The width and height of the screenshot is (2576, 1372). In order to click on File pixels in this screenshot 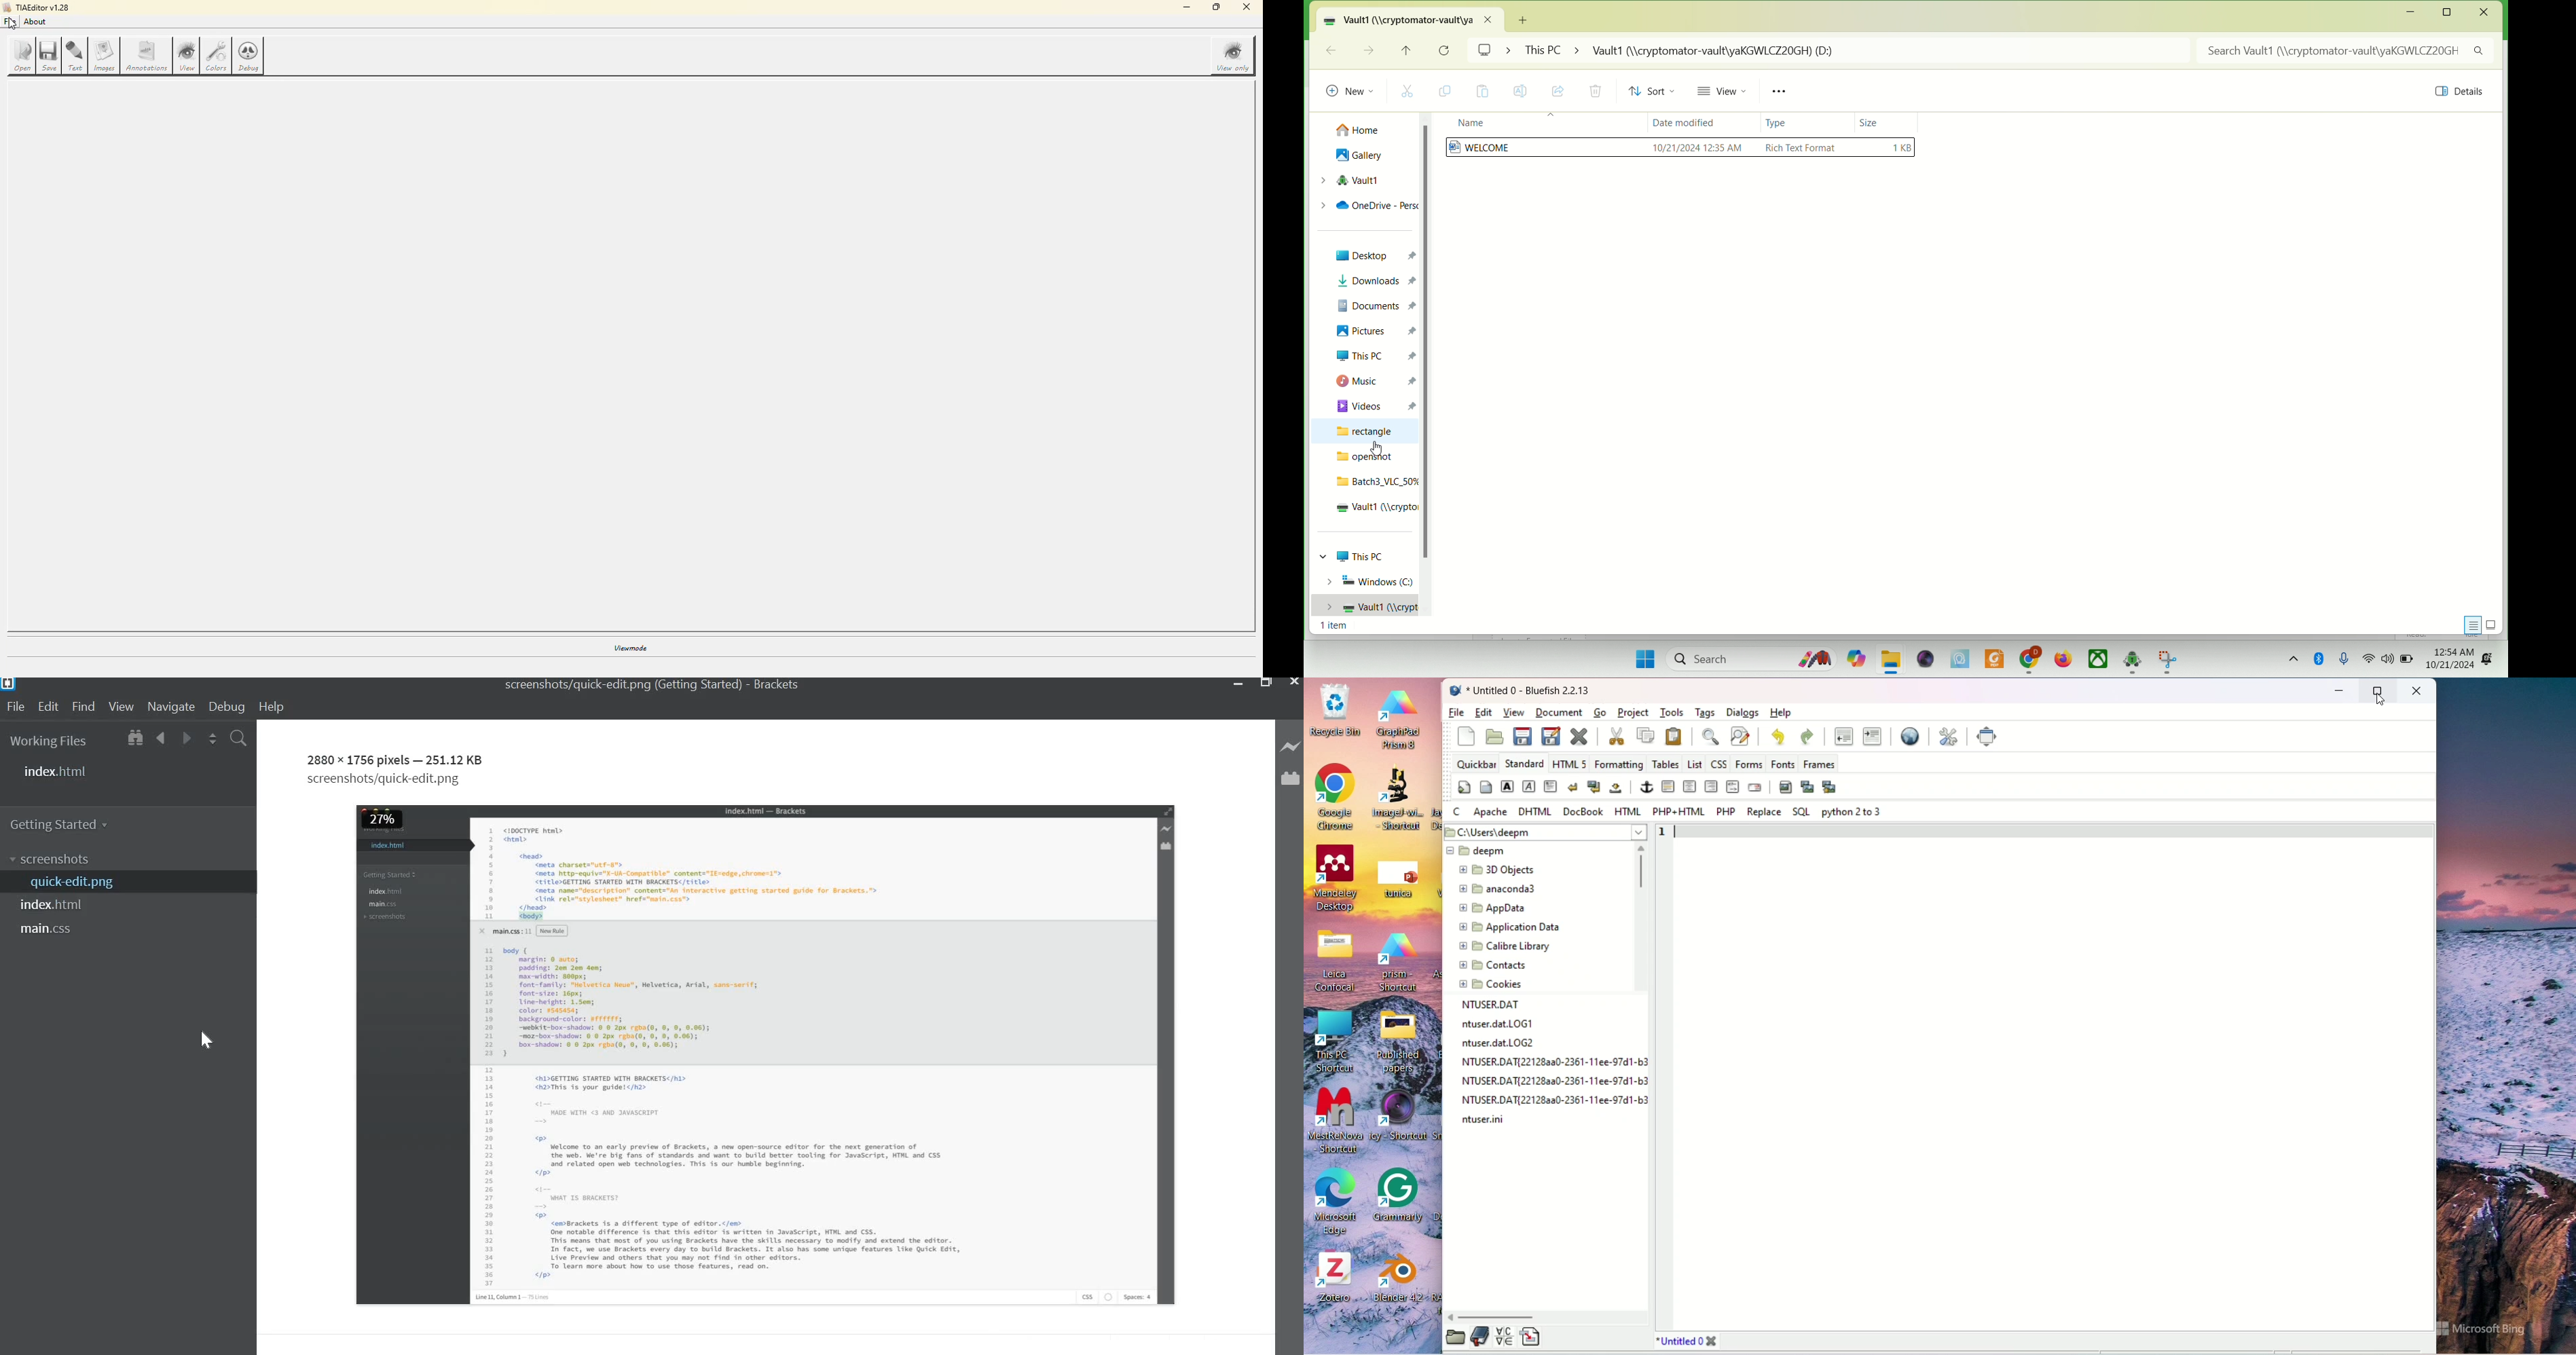, I will do `click(357, 760)`.